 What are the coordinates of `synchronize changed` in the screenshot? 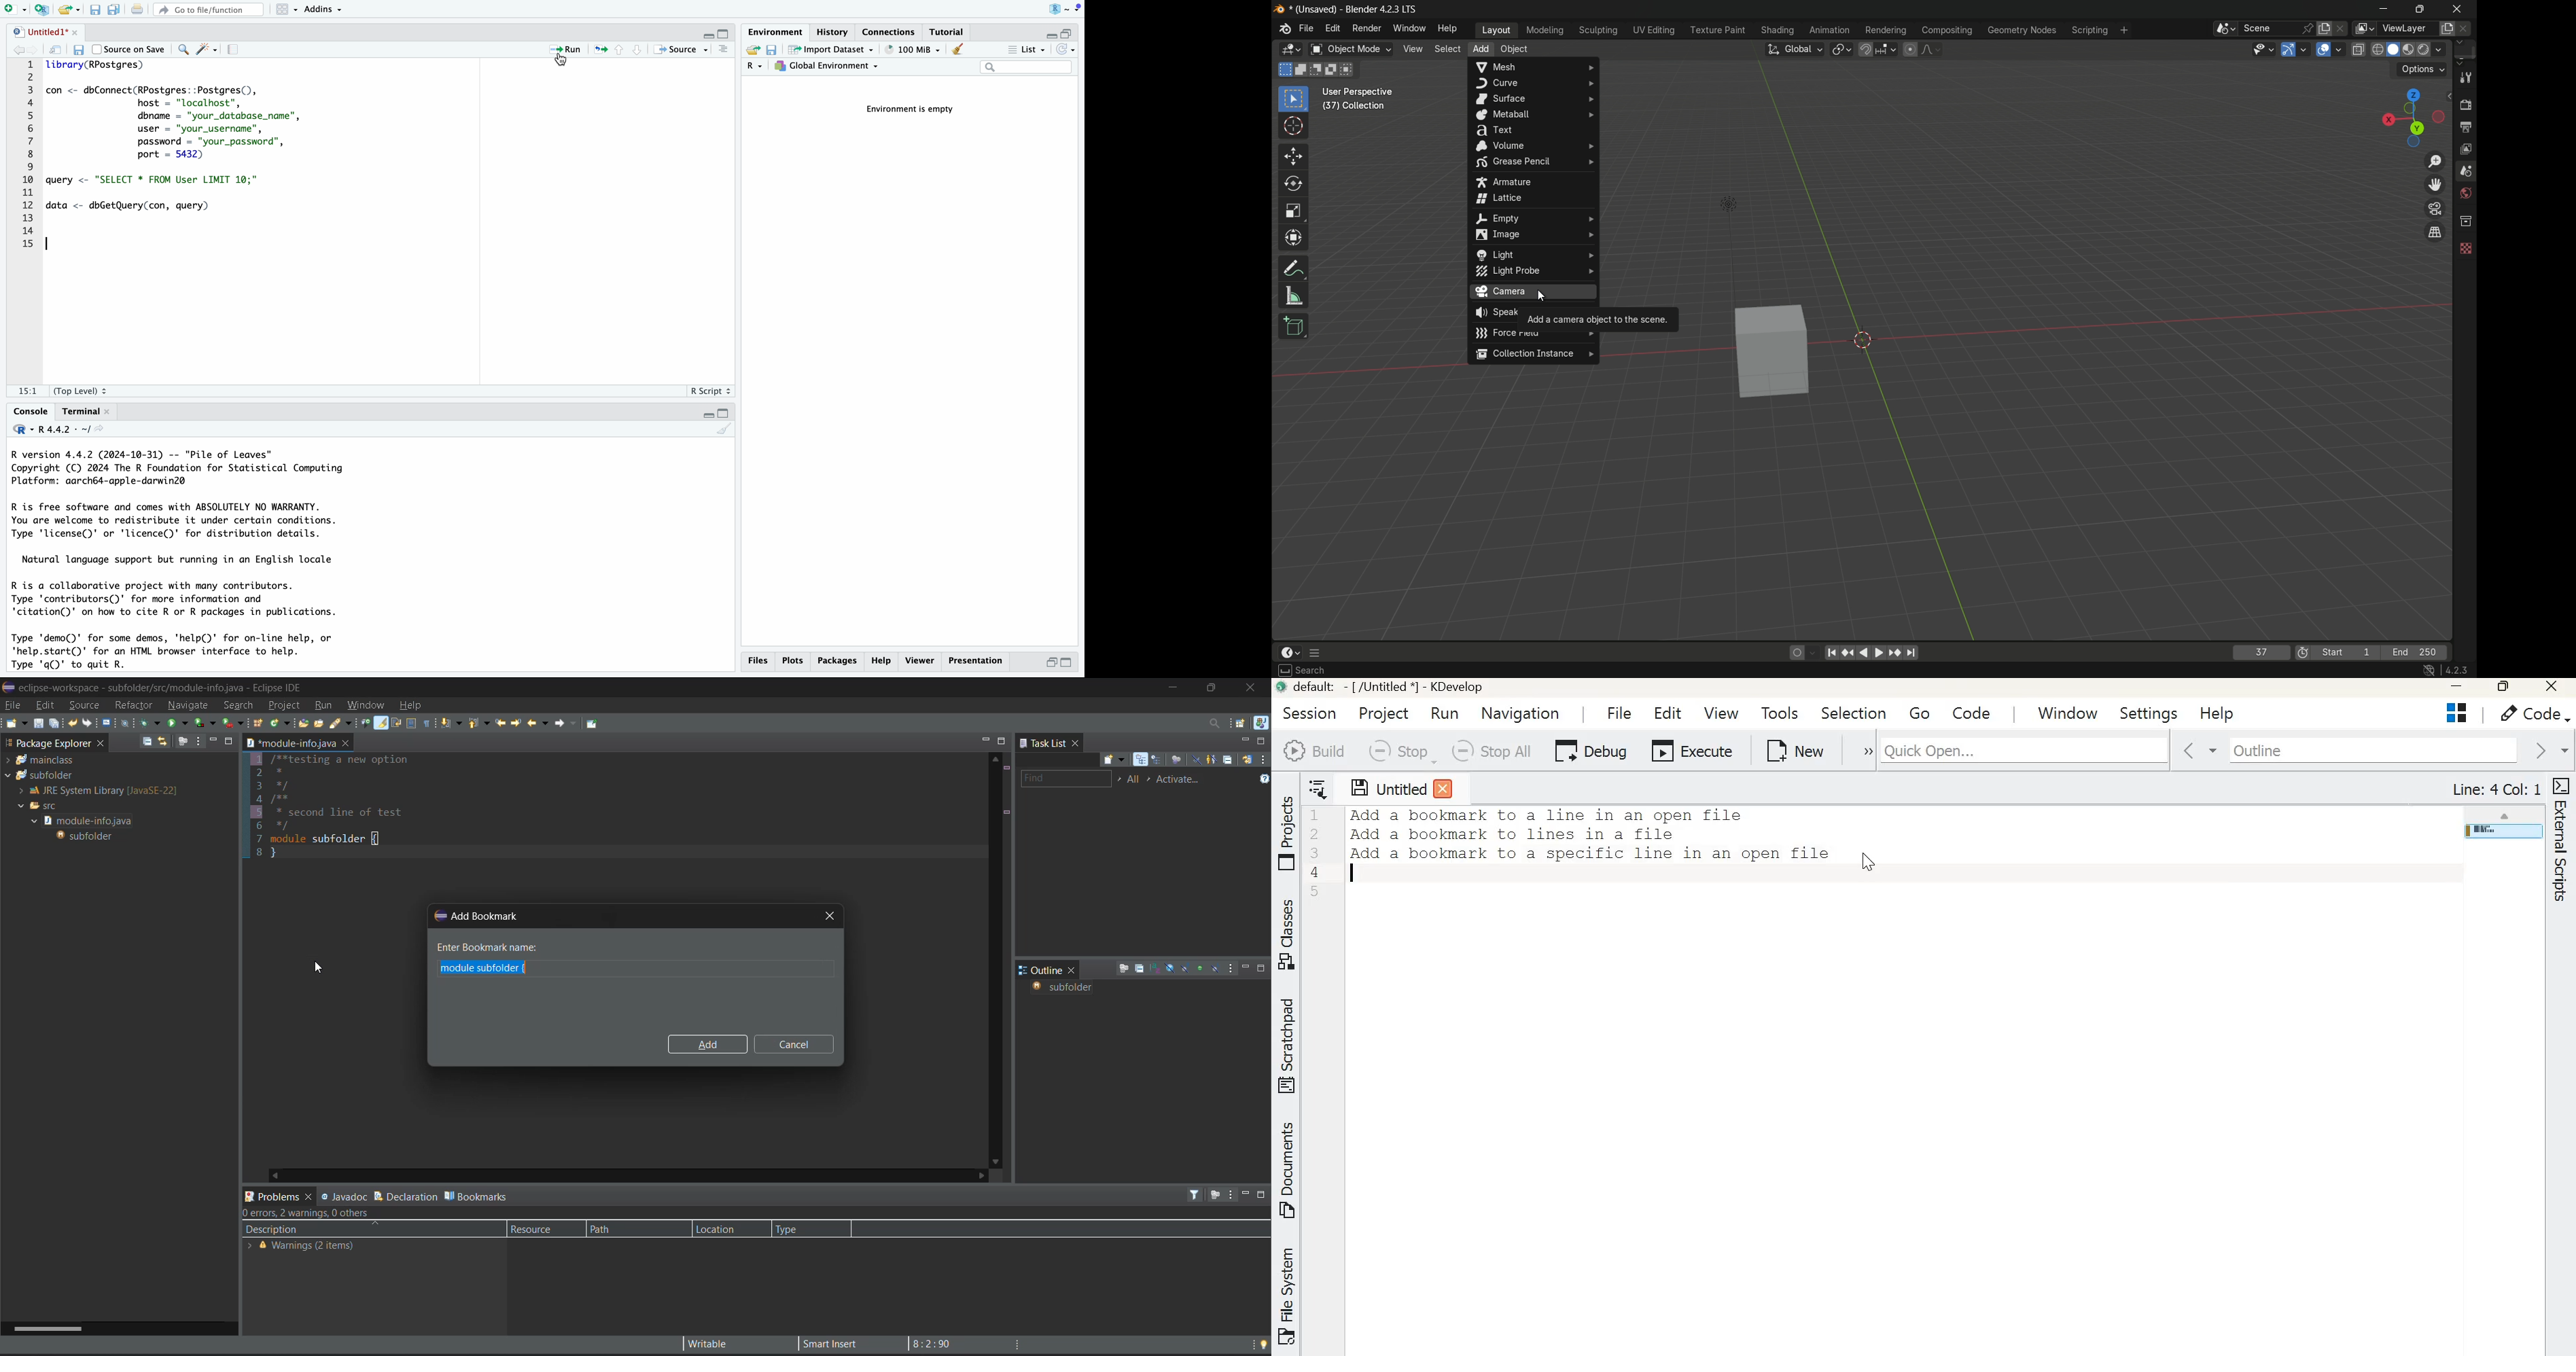 It's located at (1246, 759).